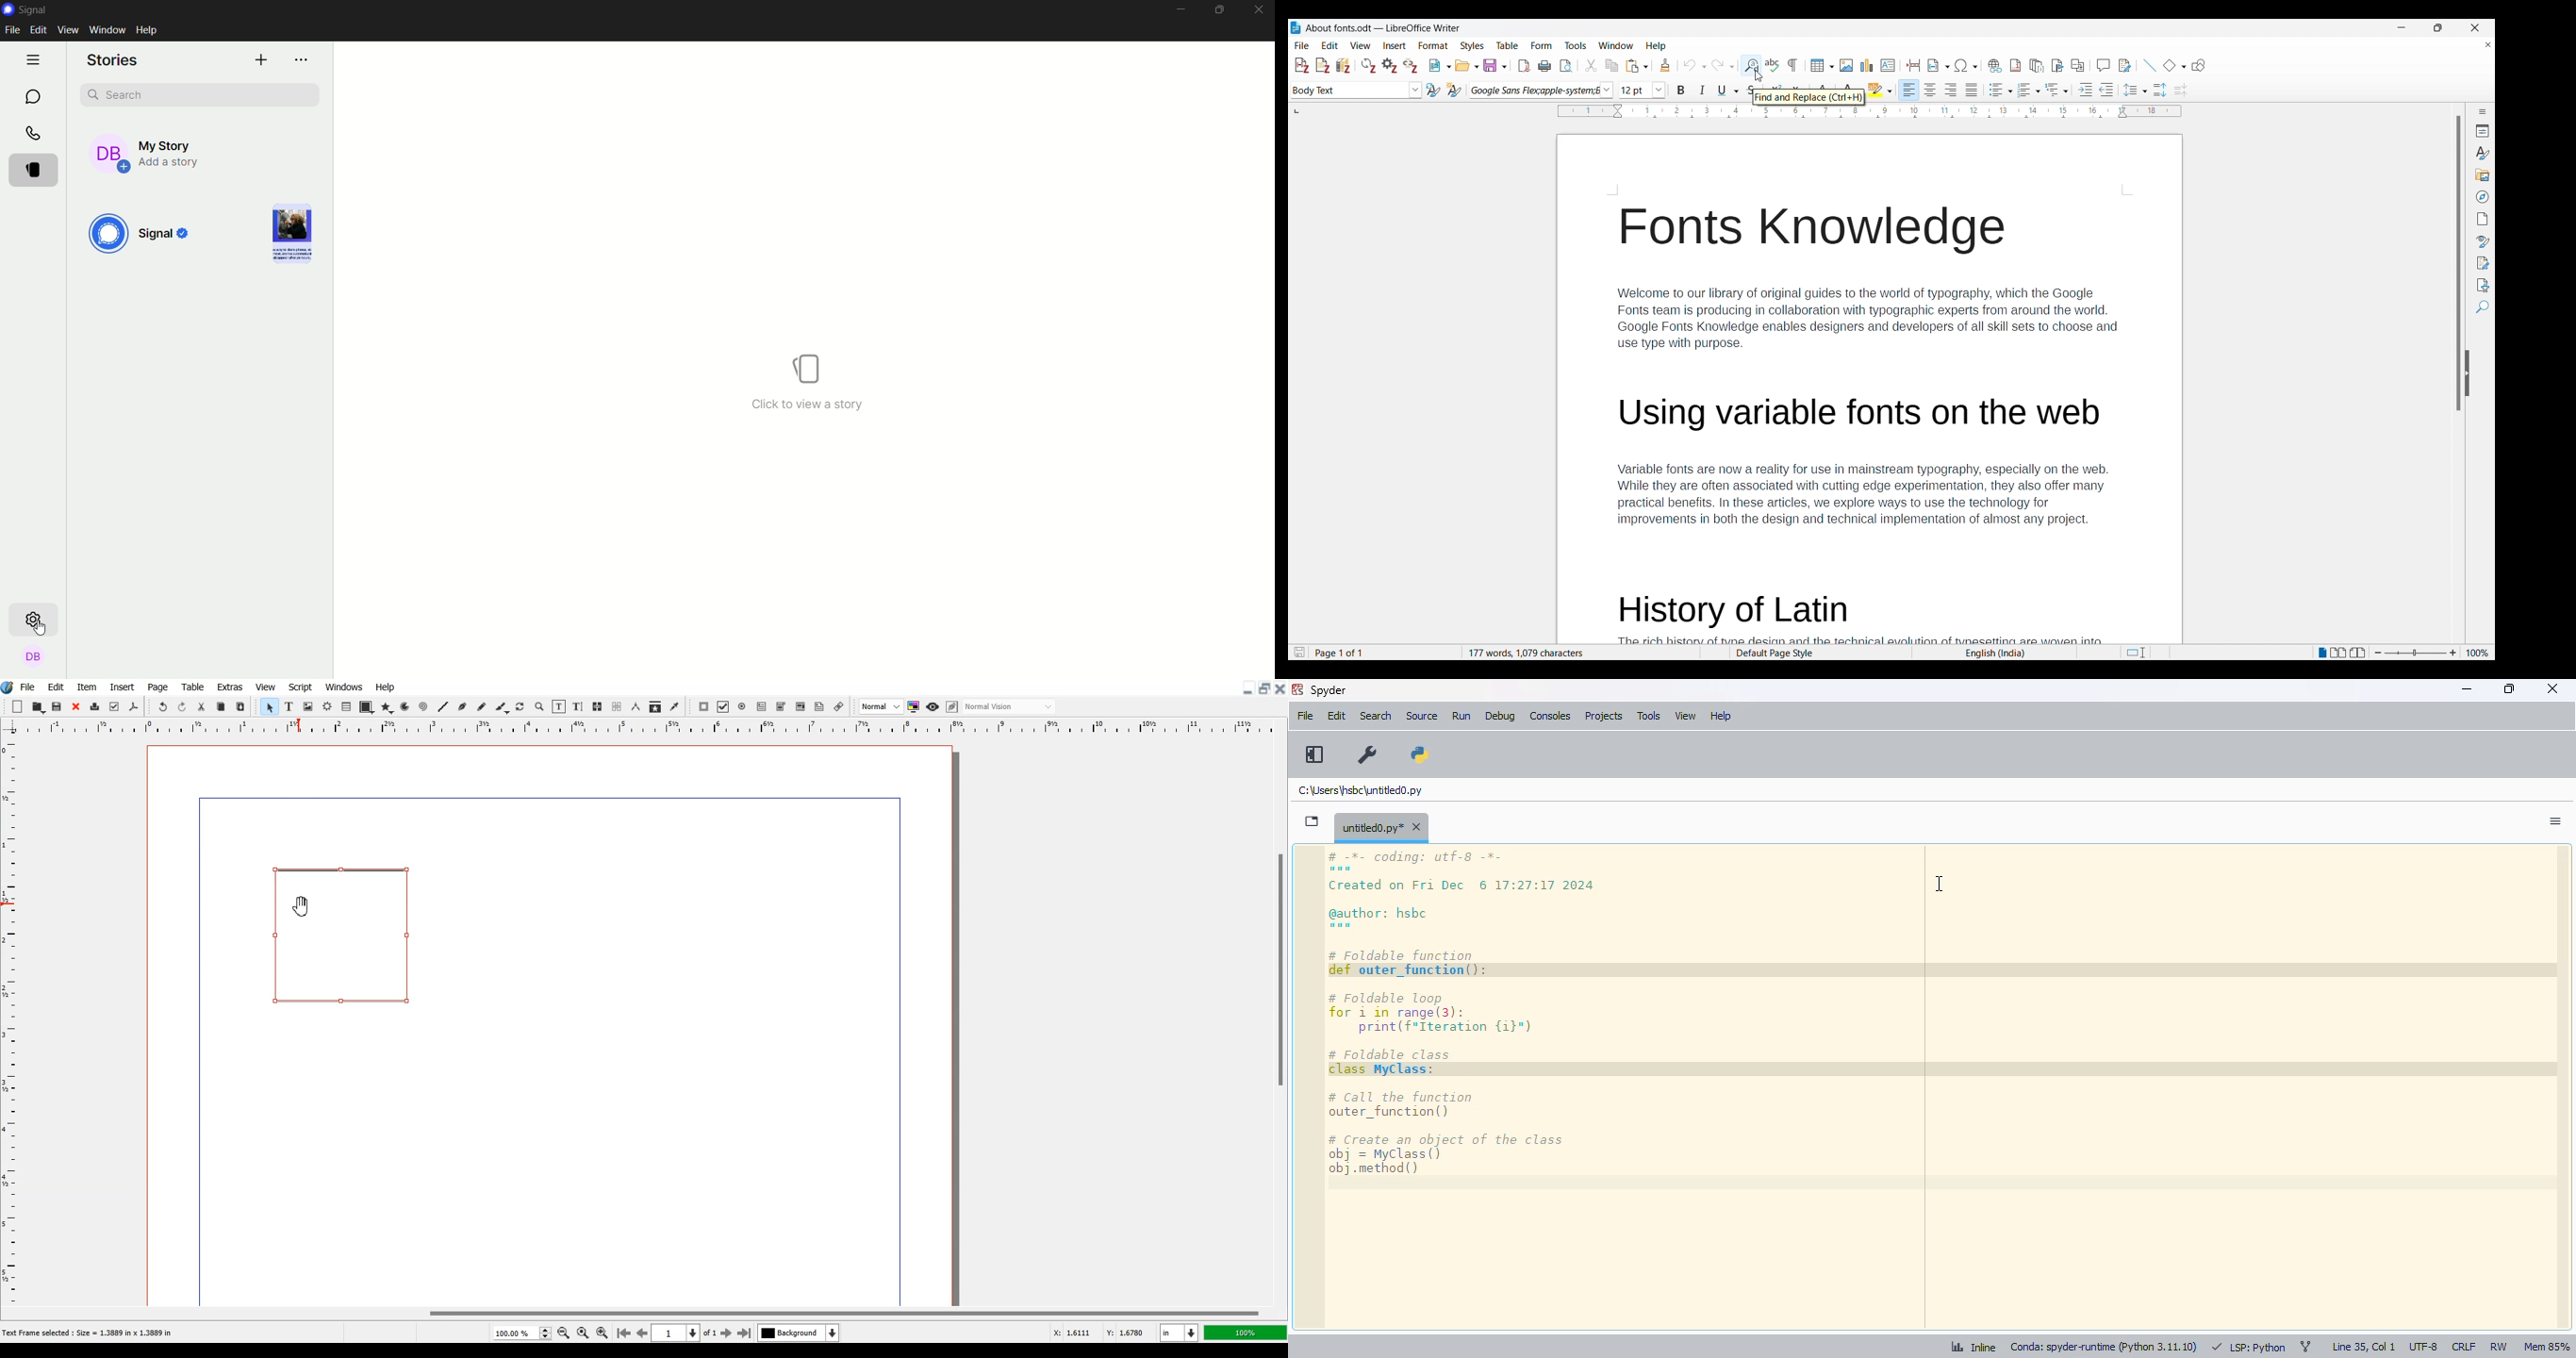  Describe the element at coordinates (2481, 131) in the screenshot. I see `Properties ` at that location.